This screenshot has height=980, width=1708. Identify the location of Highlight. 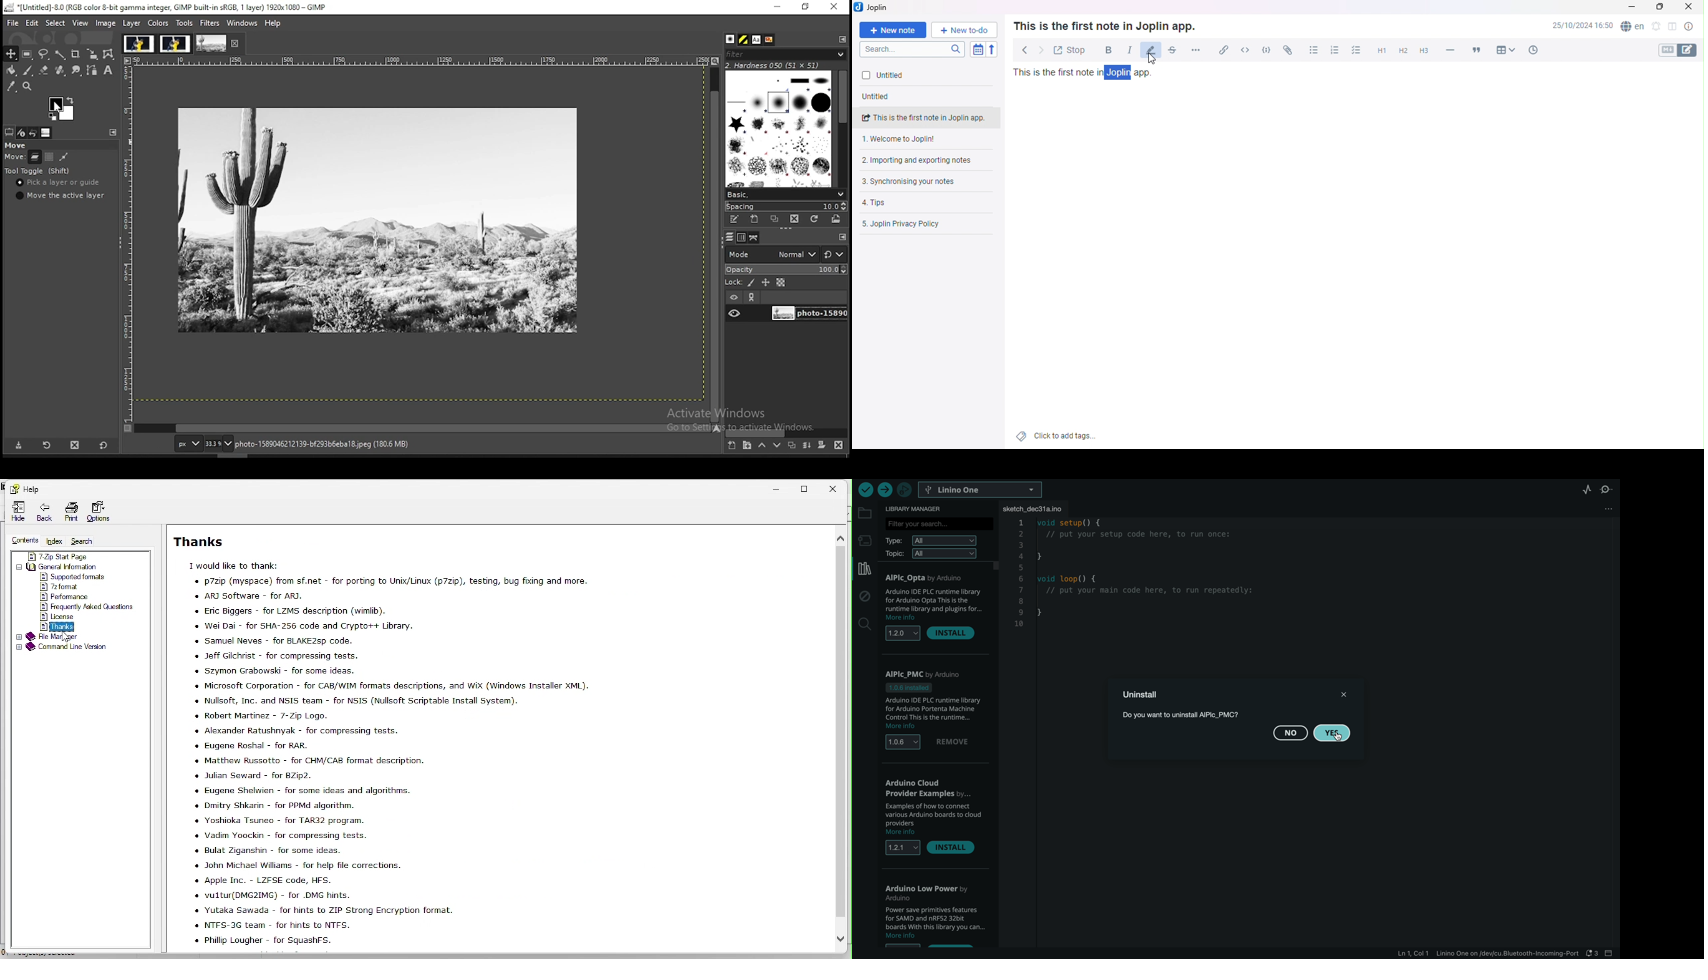
(1150, 51).